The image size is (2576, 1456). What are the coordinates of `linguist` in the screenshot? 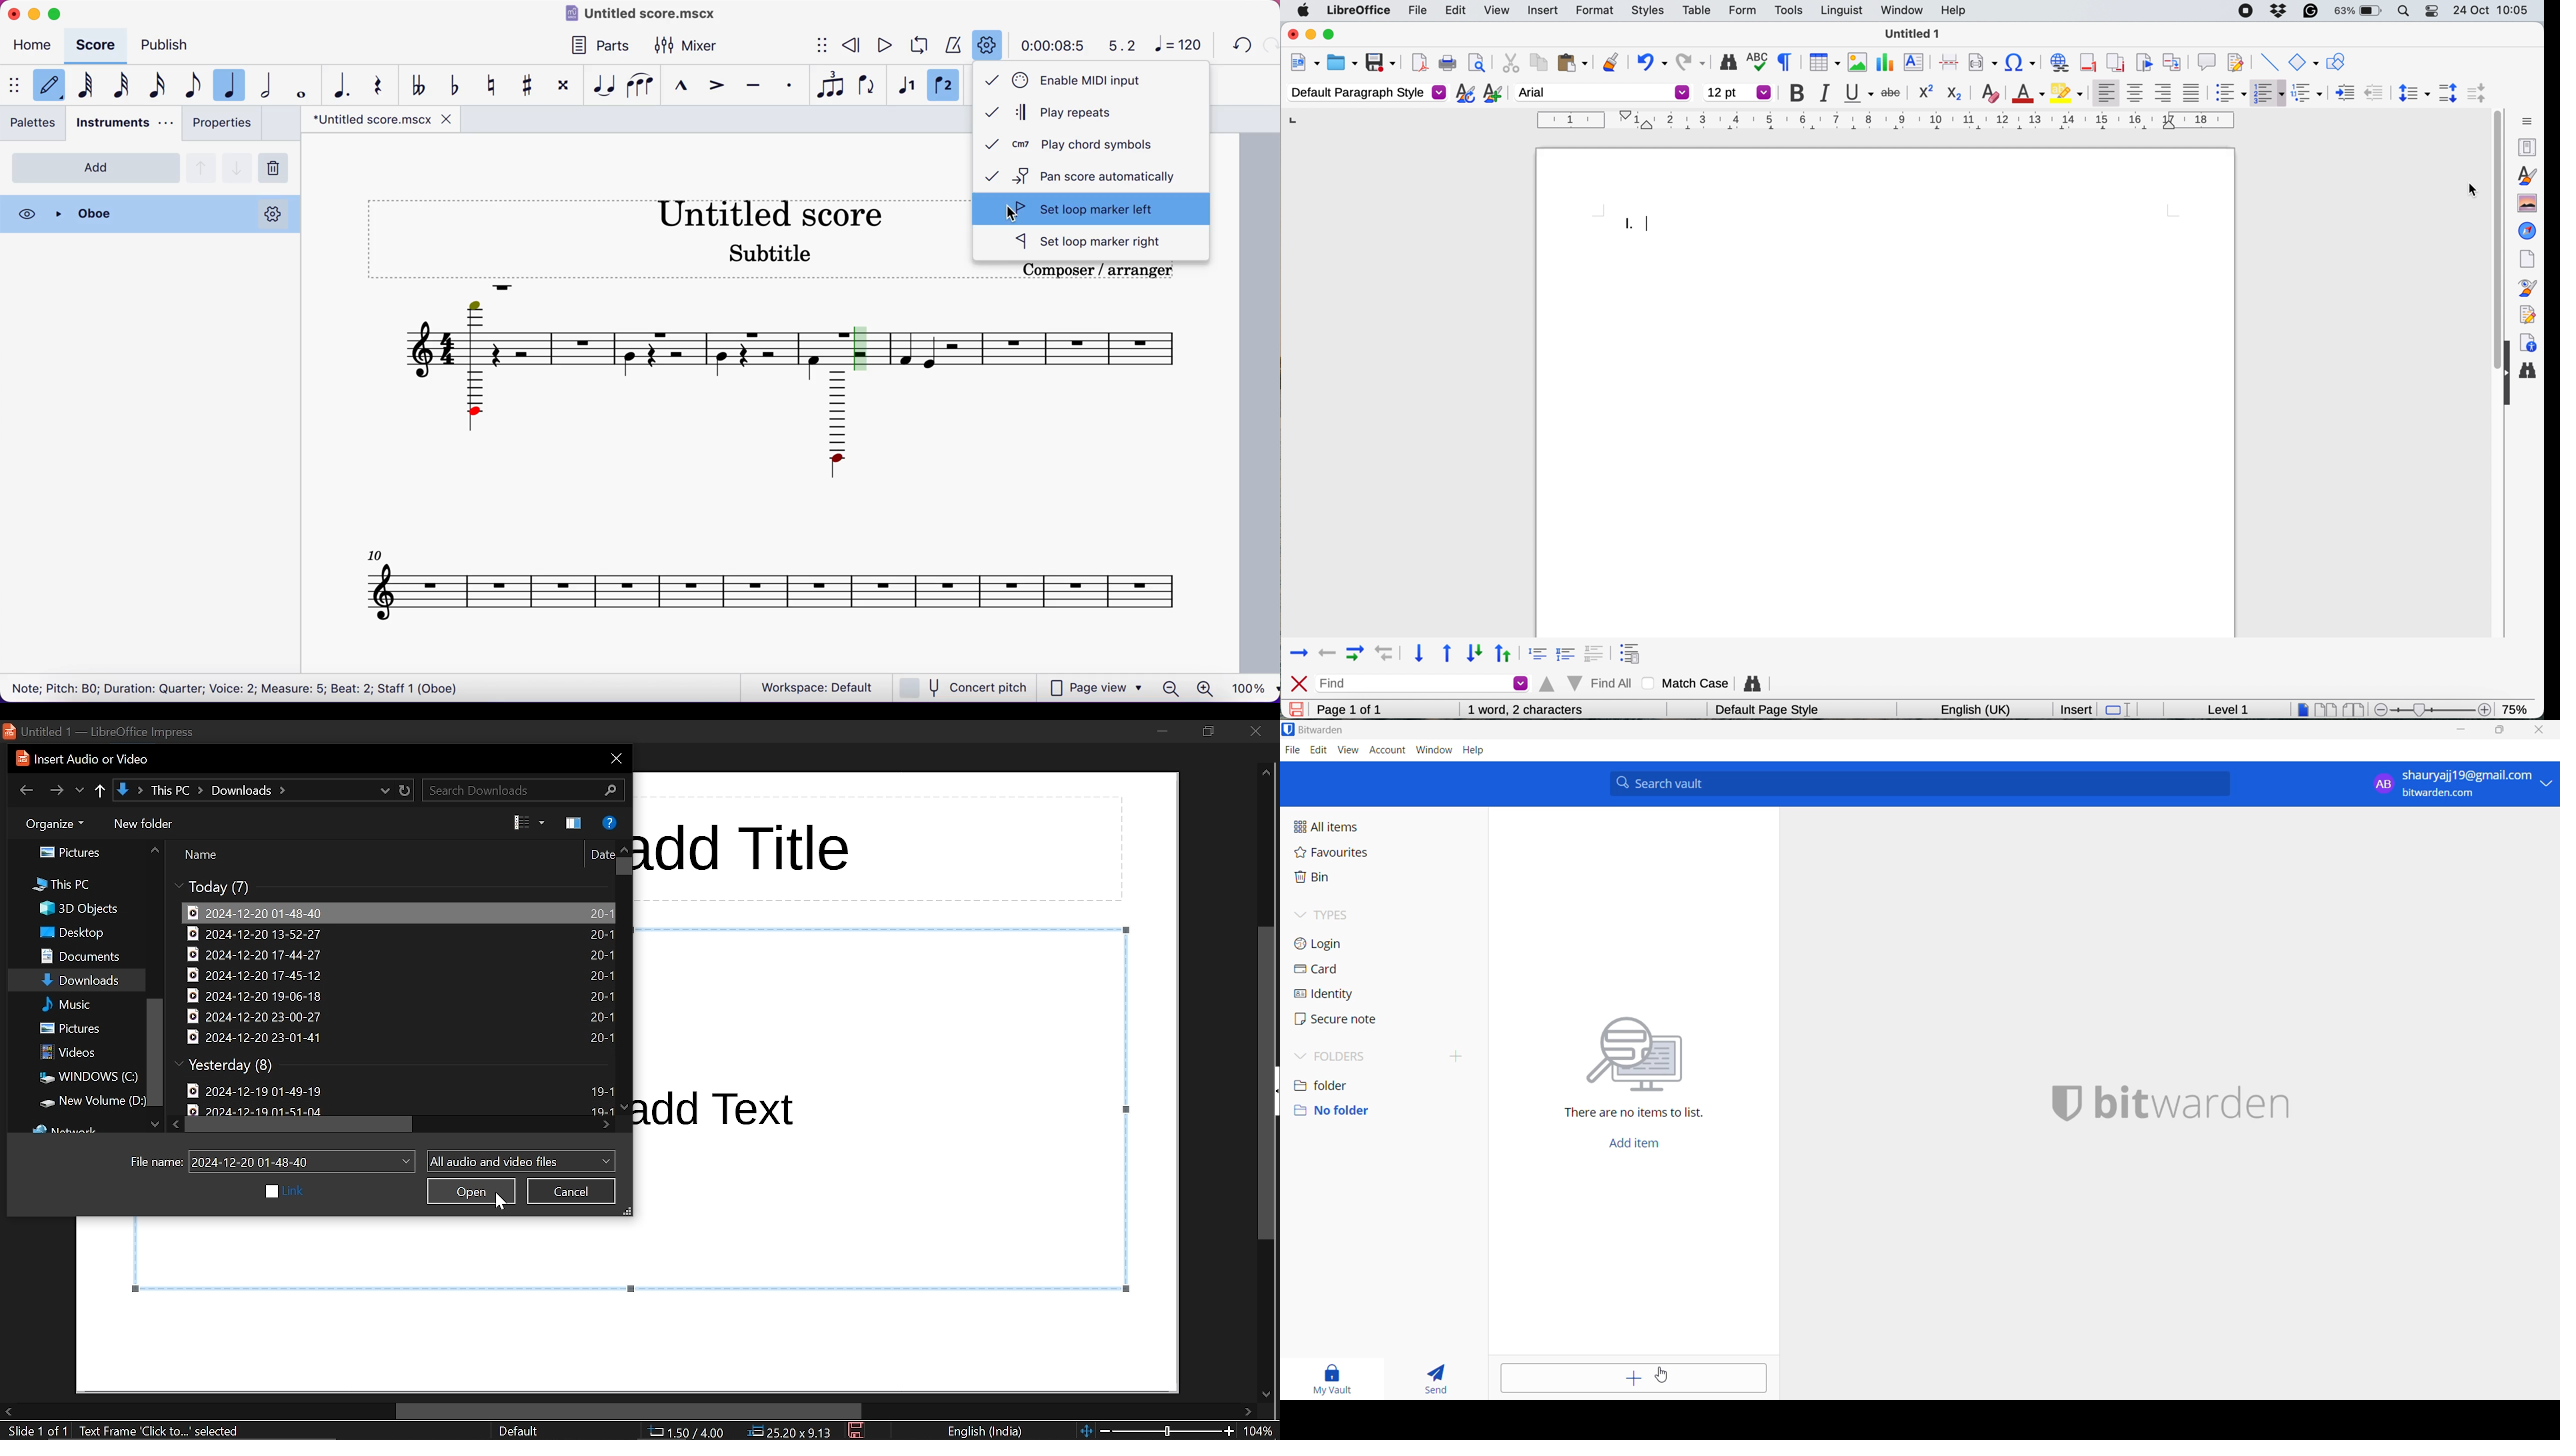 It's located at (1840, 11).